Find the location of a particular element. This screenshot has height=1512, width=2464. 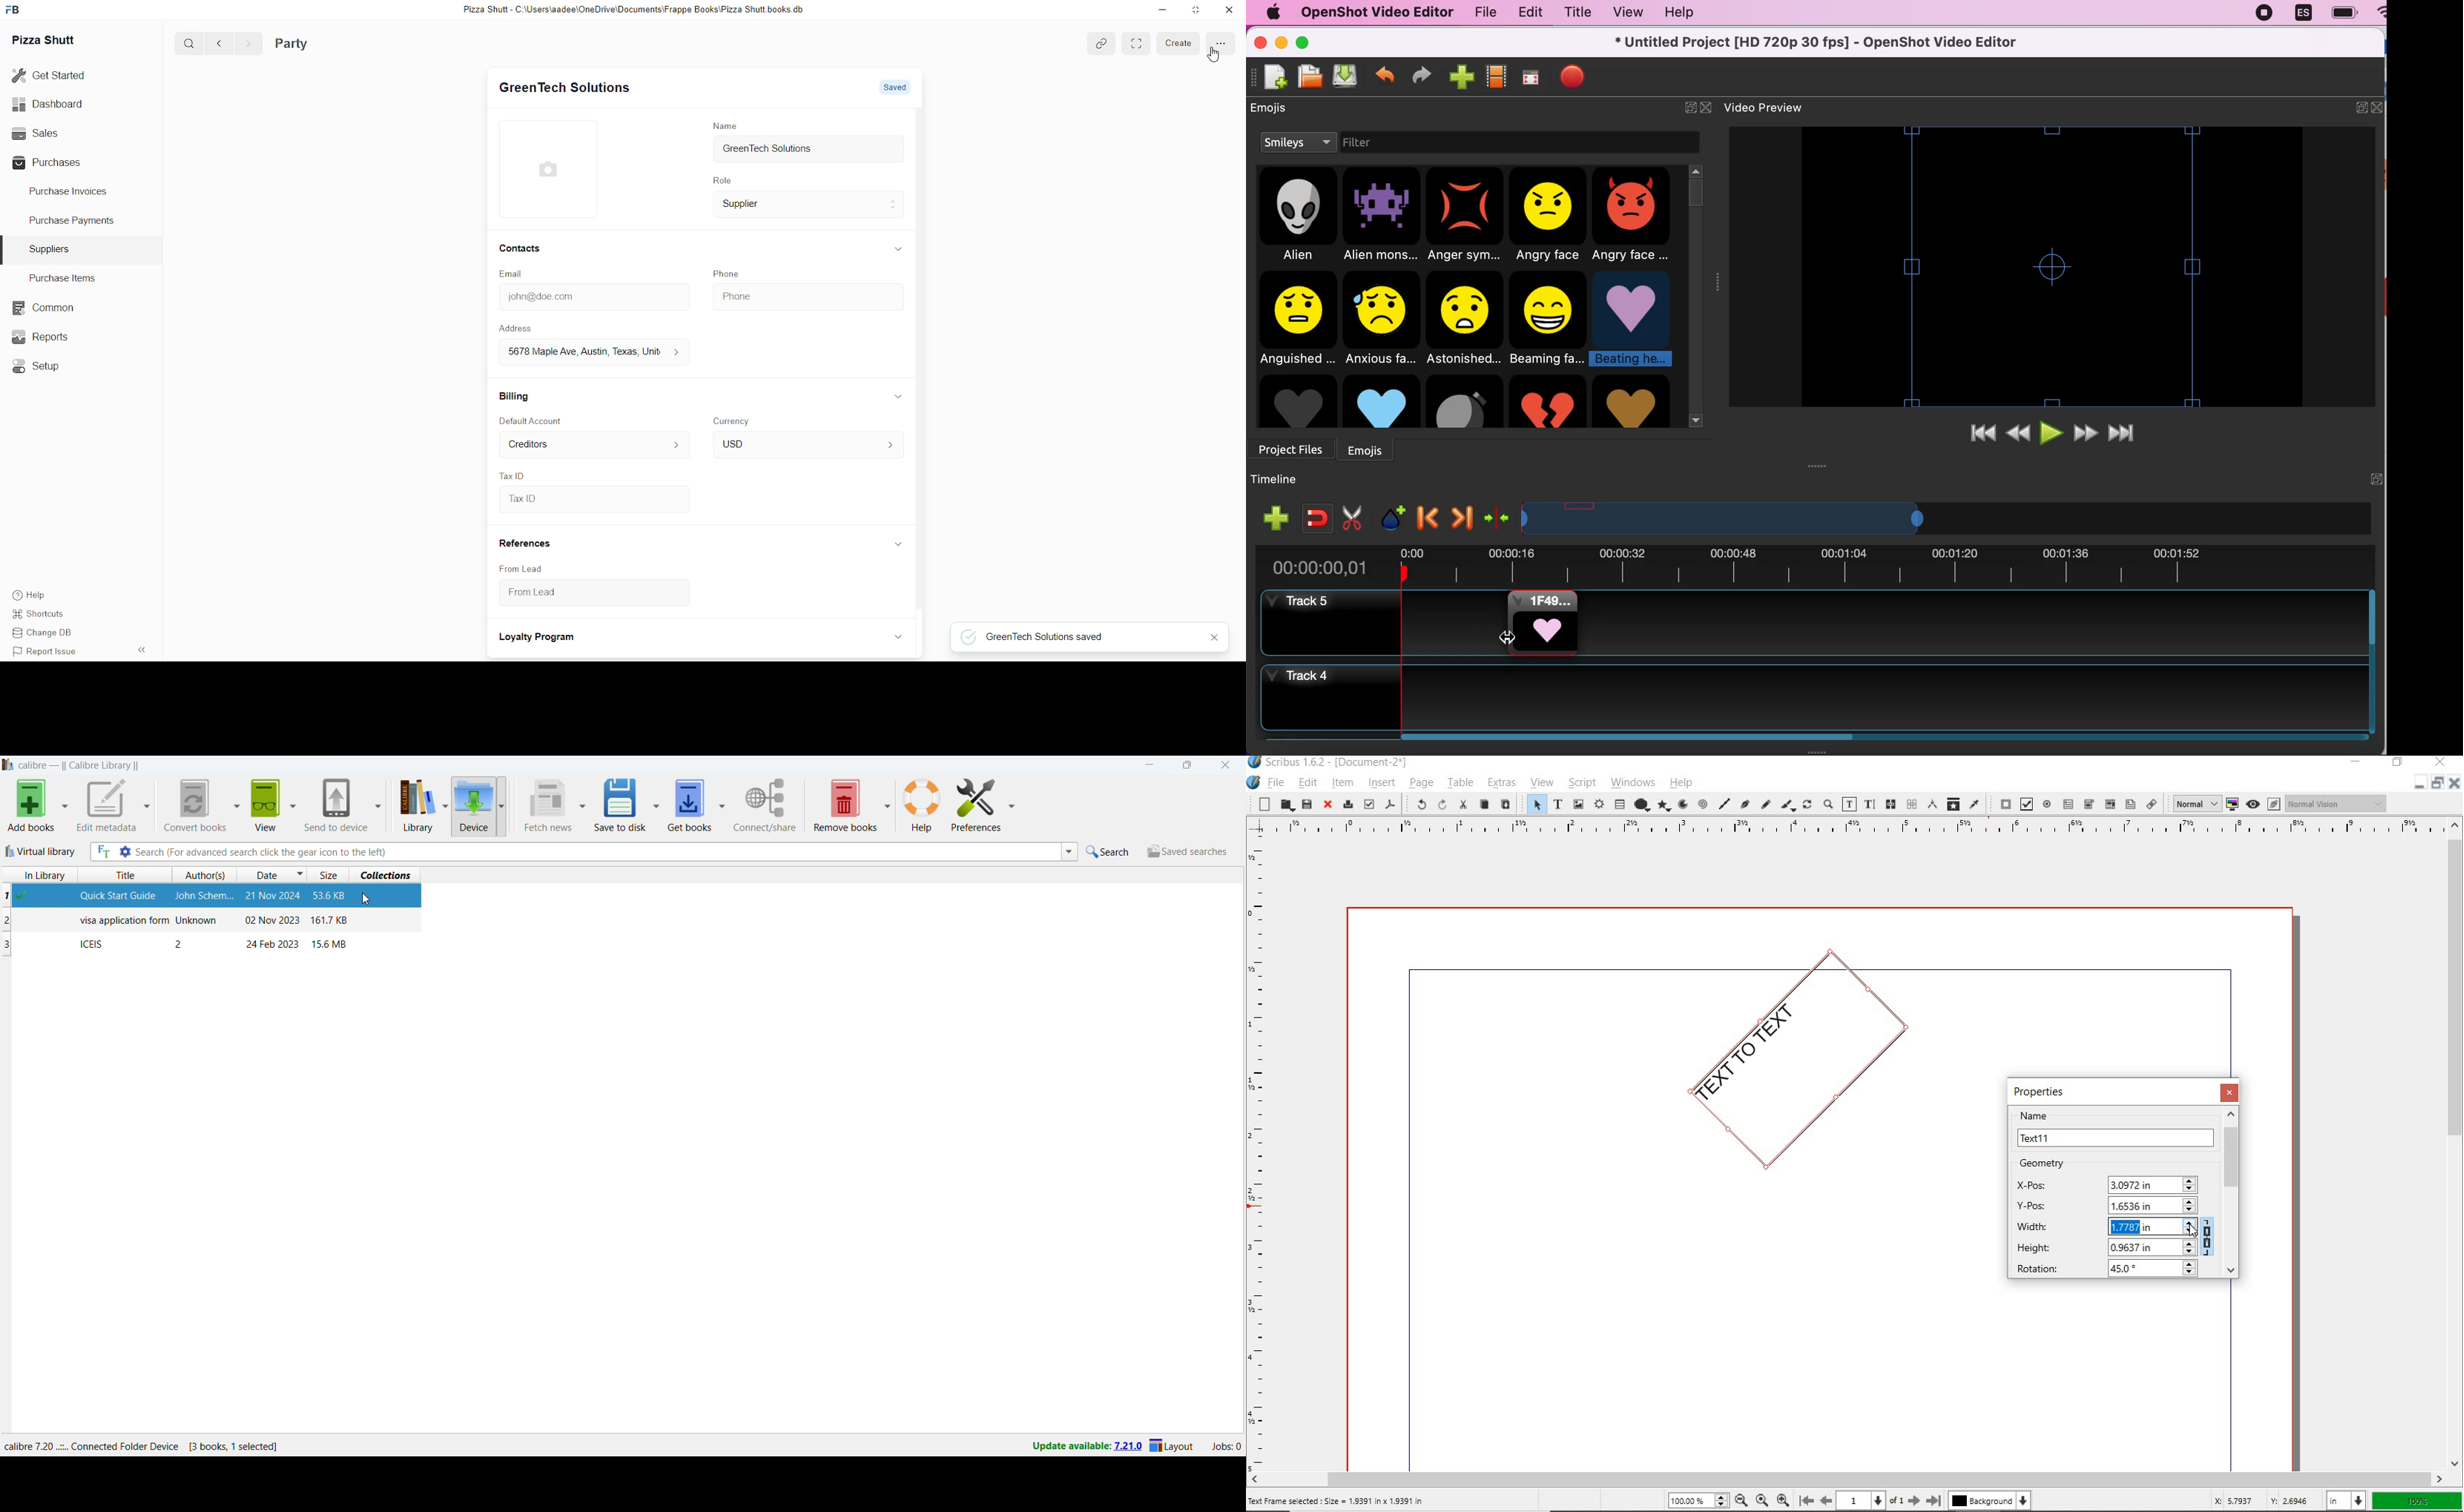

fetch news is located at coordinates (547, 805).